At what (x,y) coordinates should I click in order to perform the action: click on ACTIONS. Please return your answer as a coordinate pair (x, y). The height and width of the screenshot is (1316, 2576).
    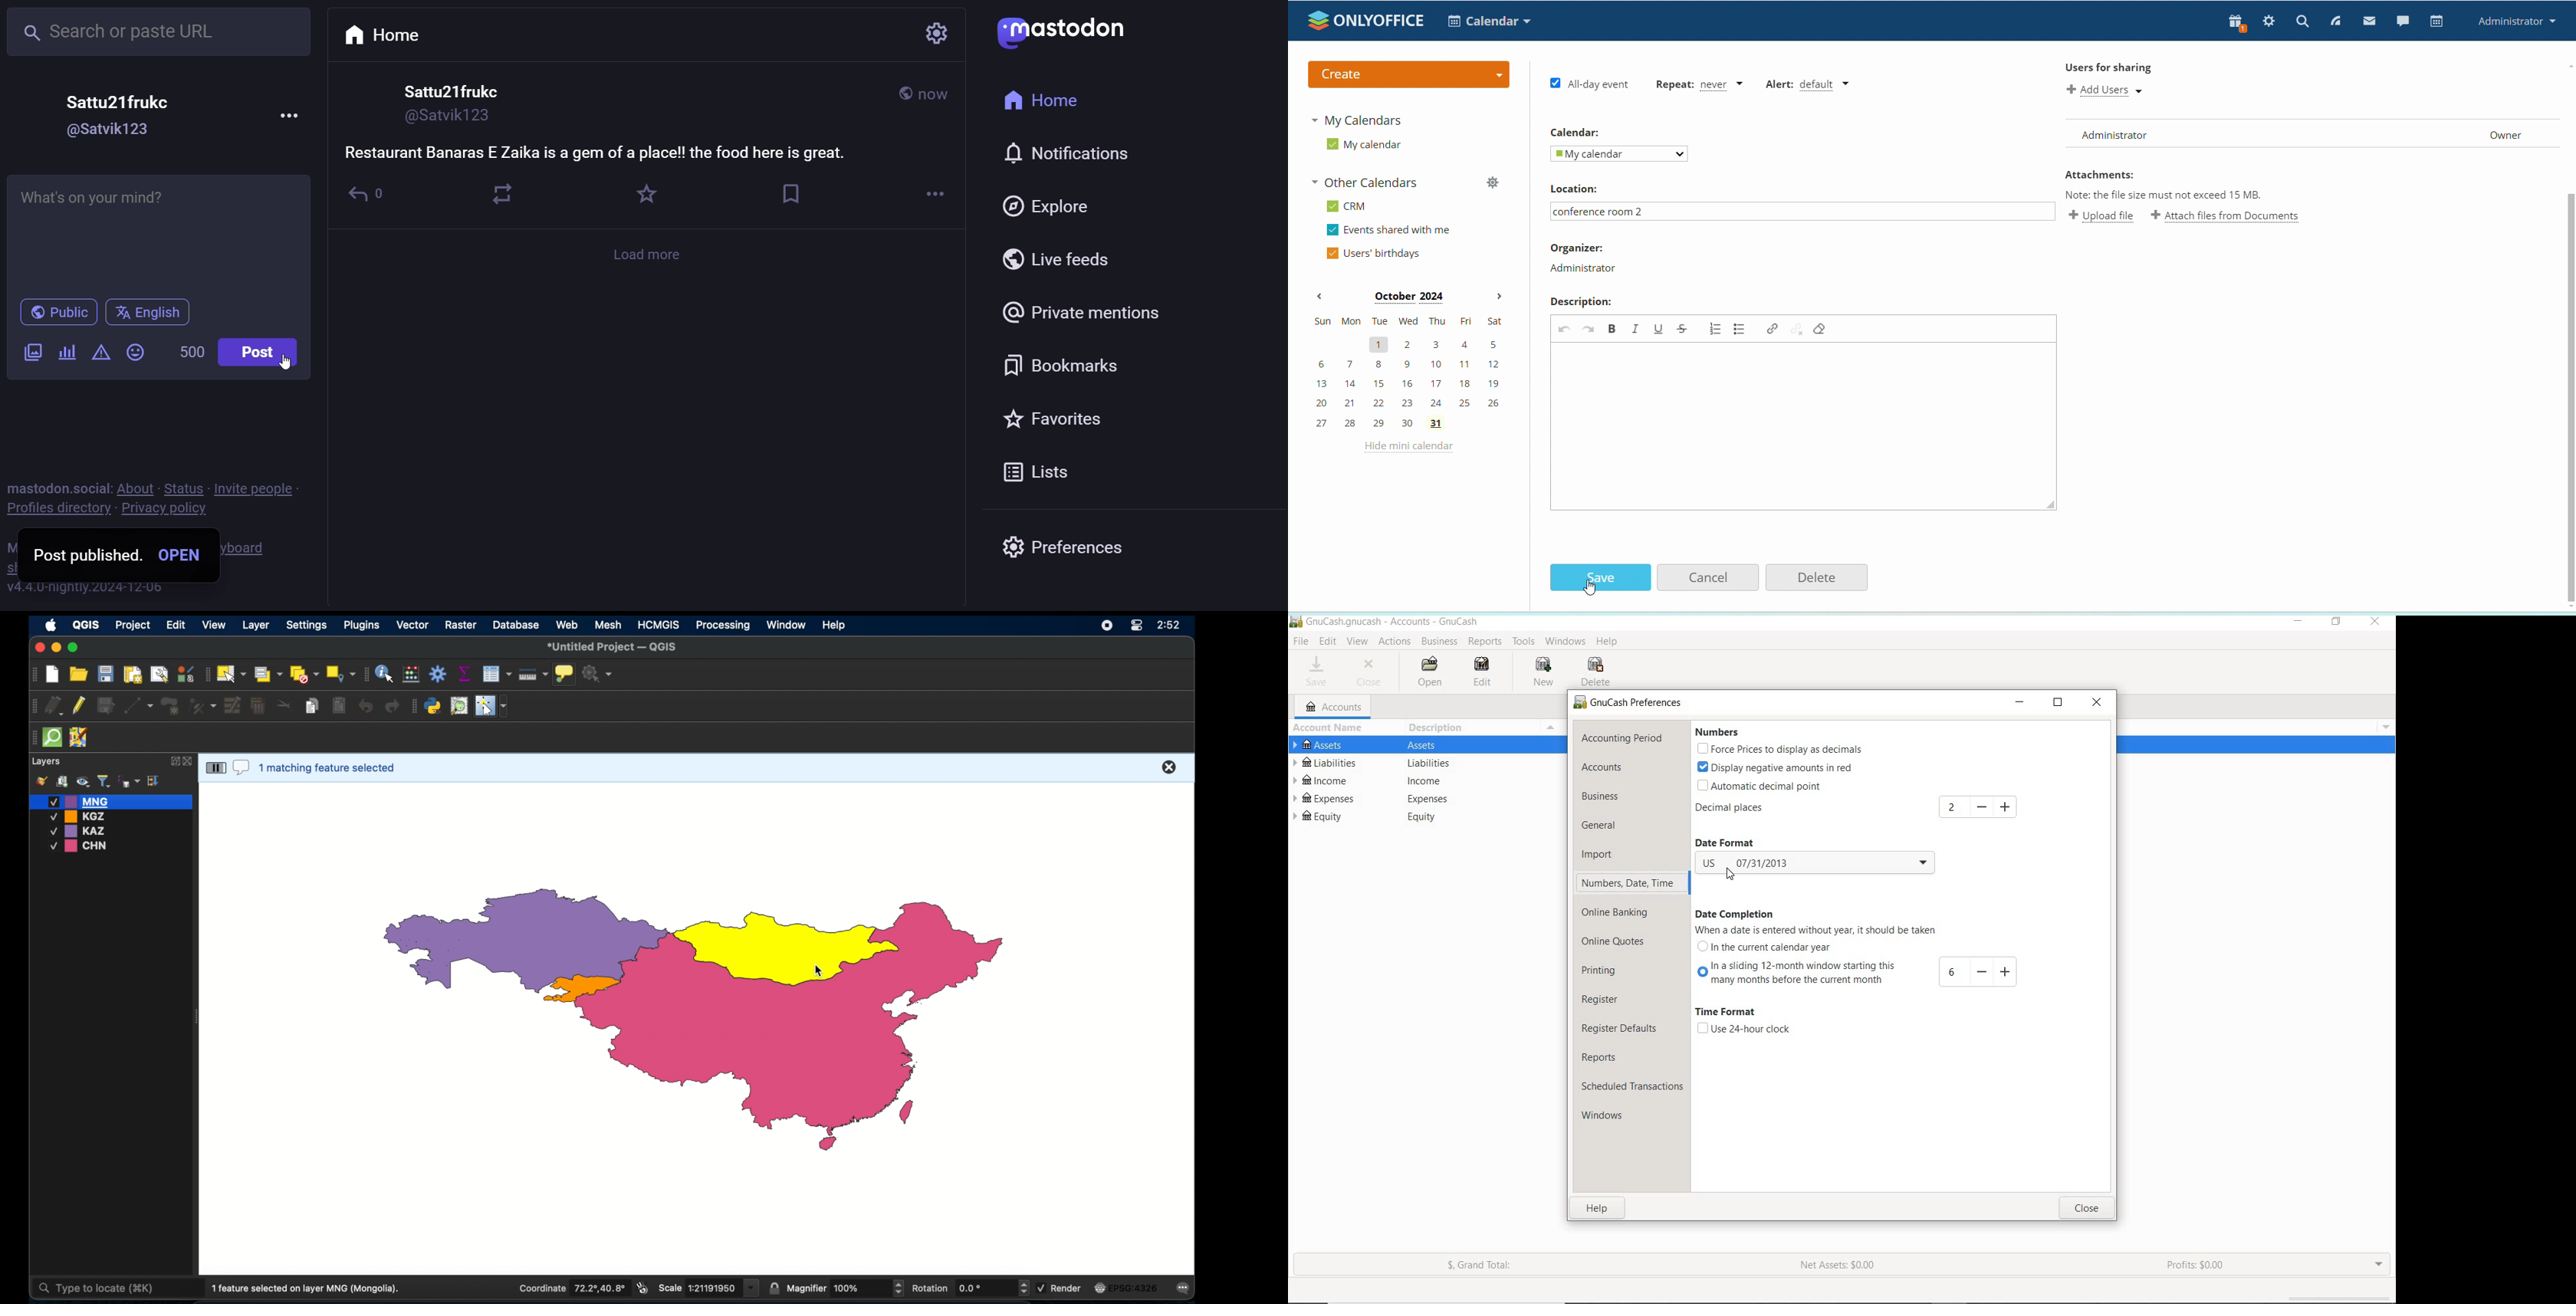
    Looking at the image, I should click on (1396, 642).